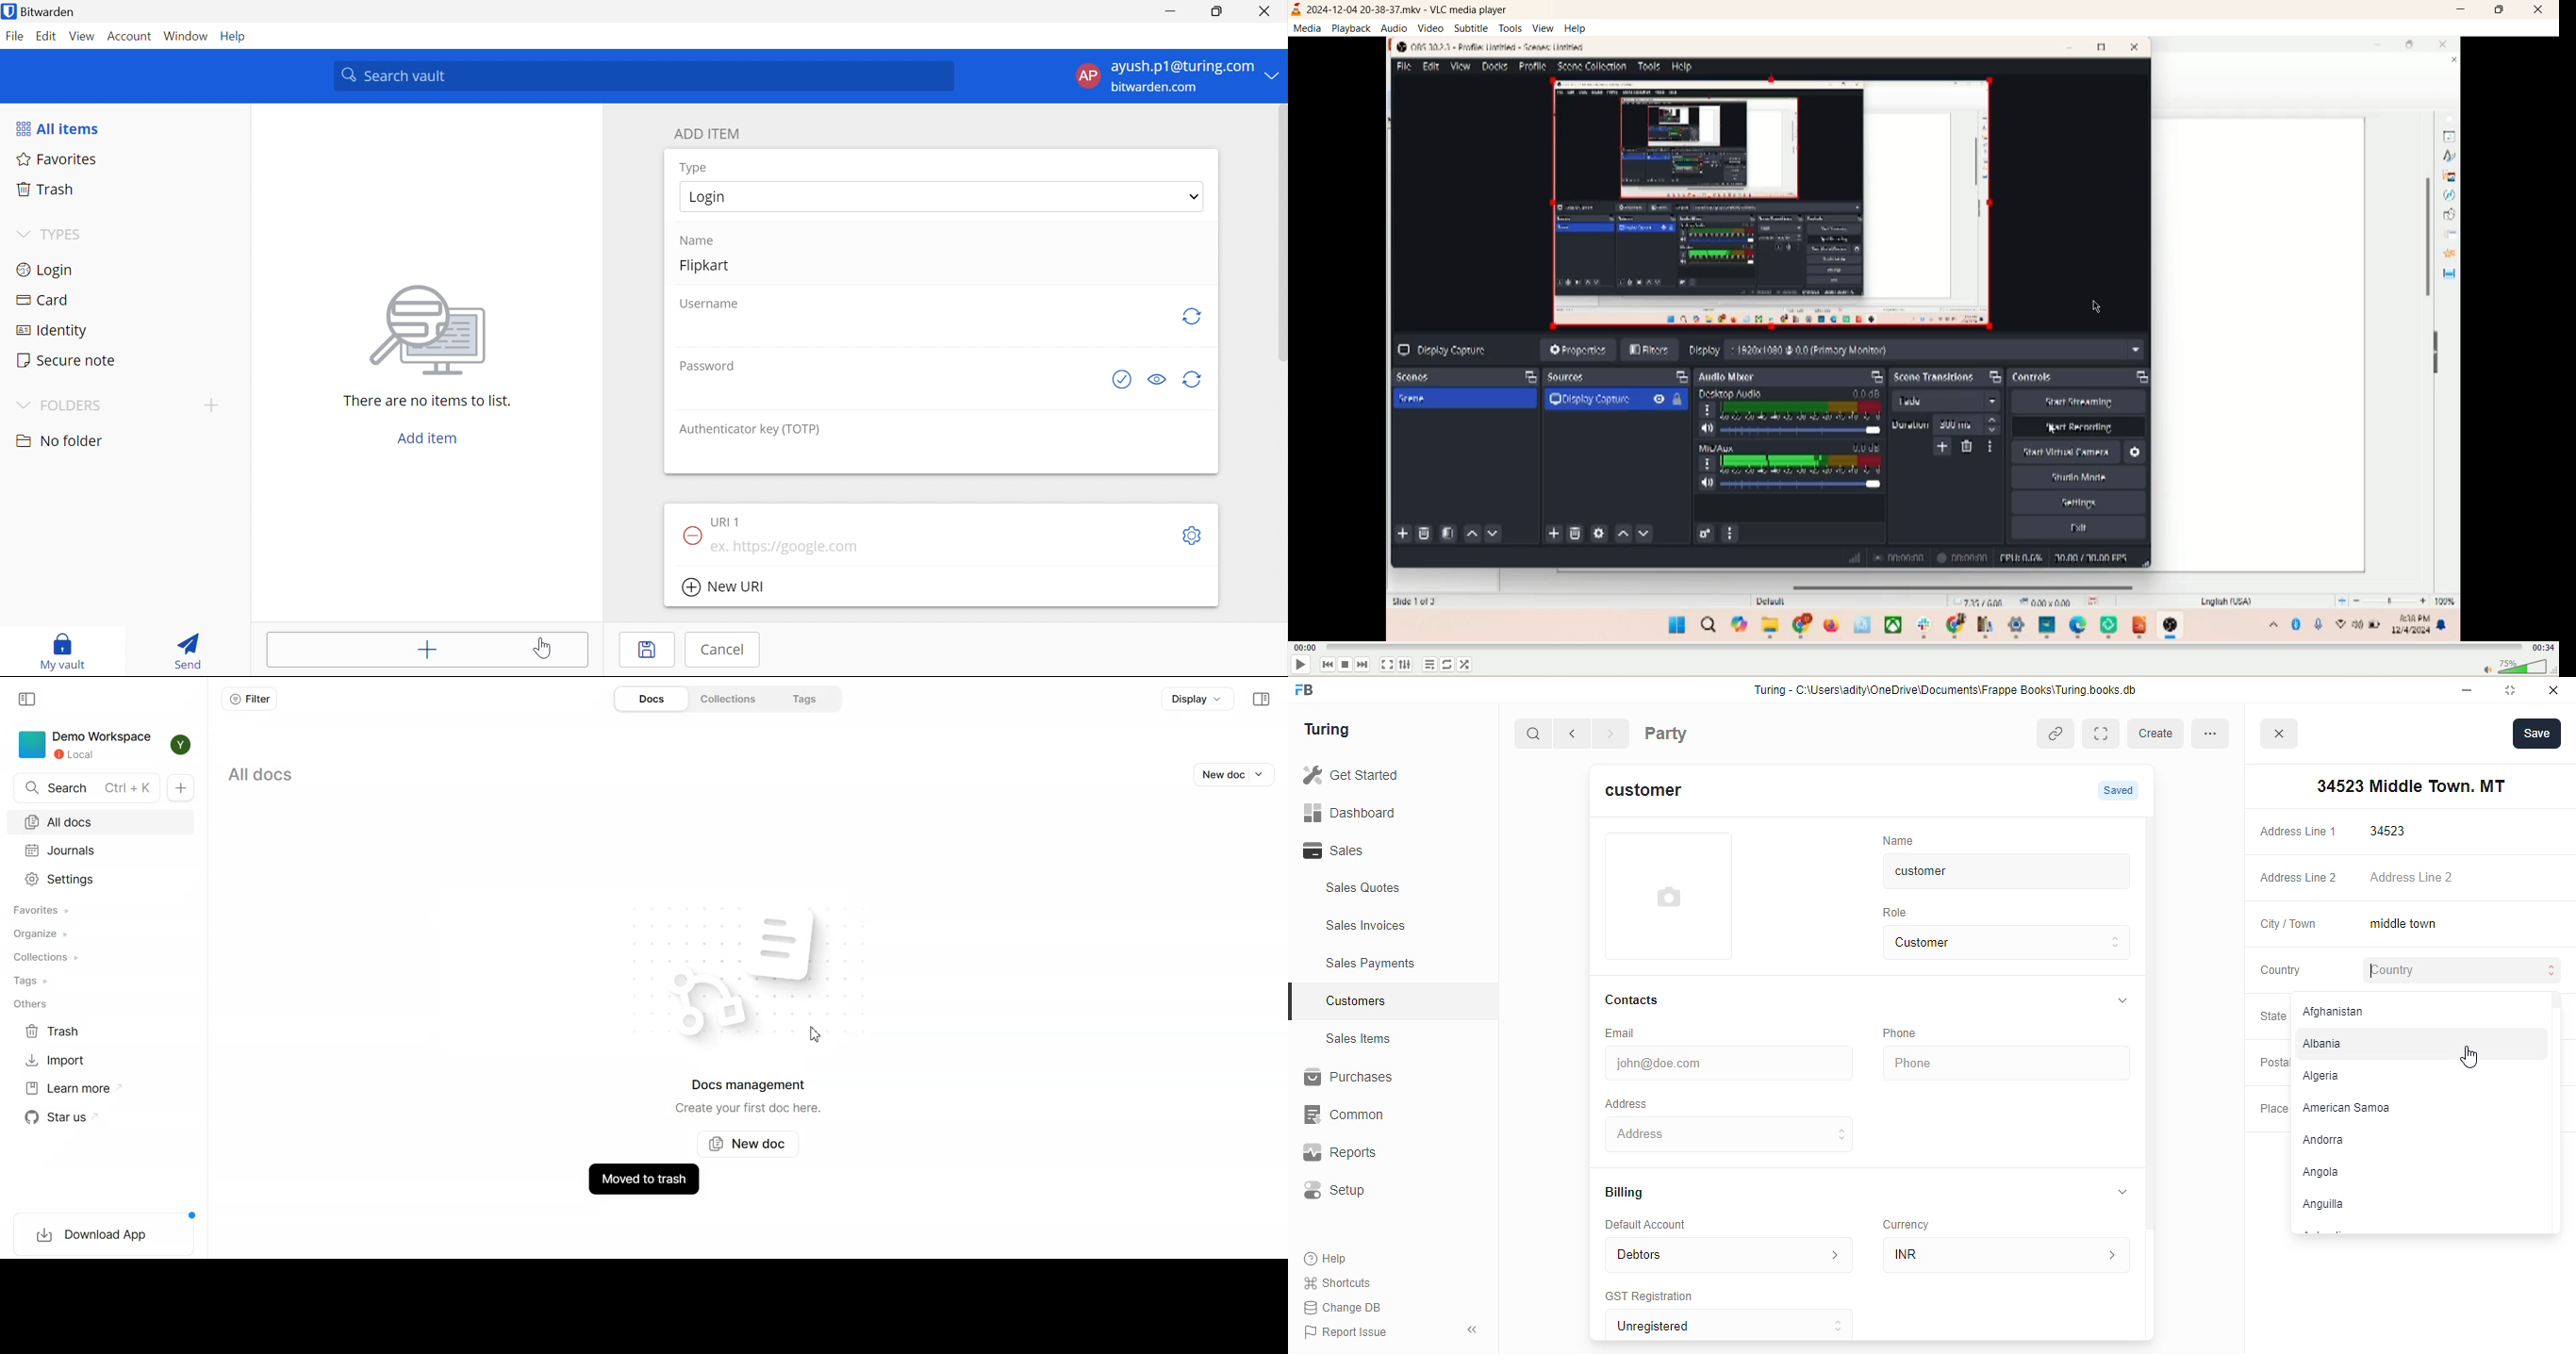 This screenshot has width=2576, height=1372. I want to click on Flipkart, so click(706, 267).